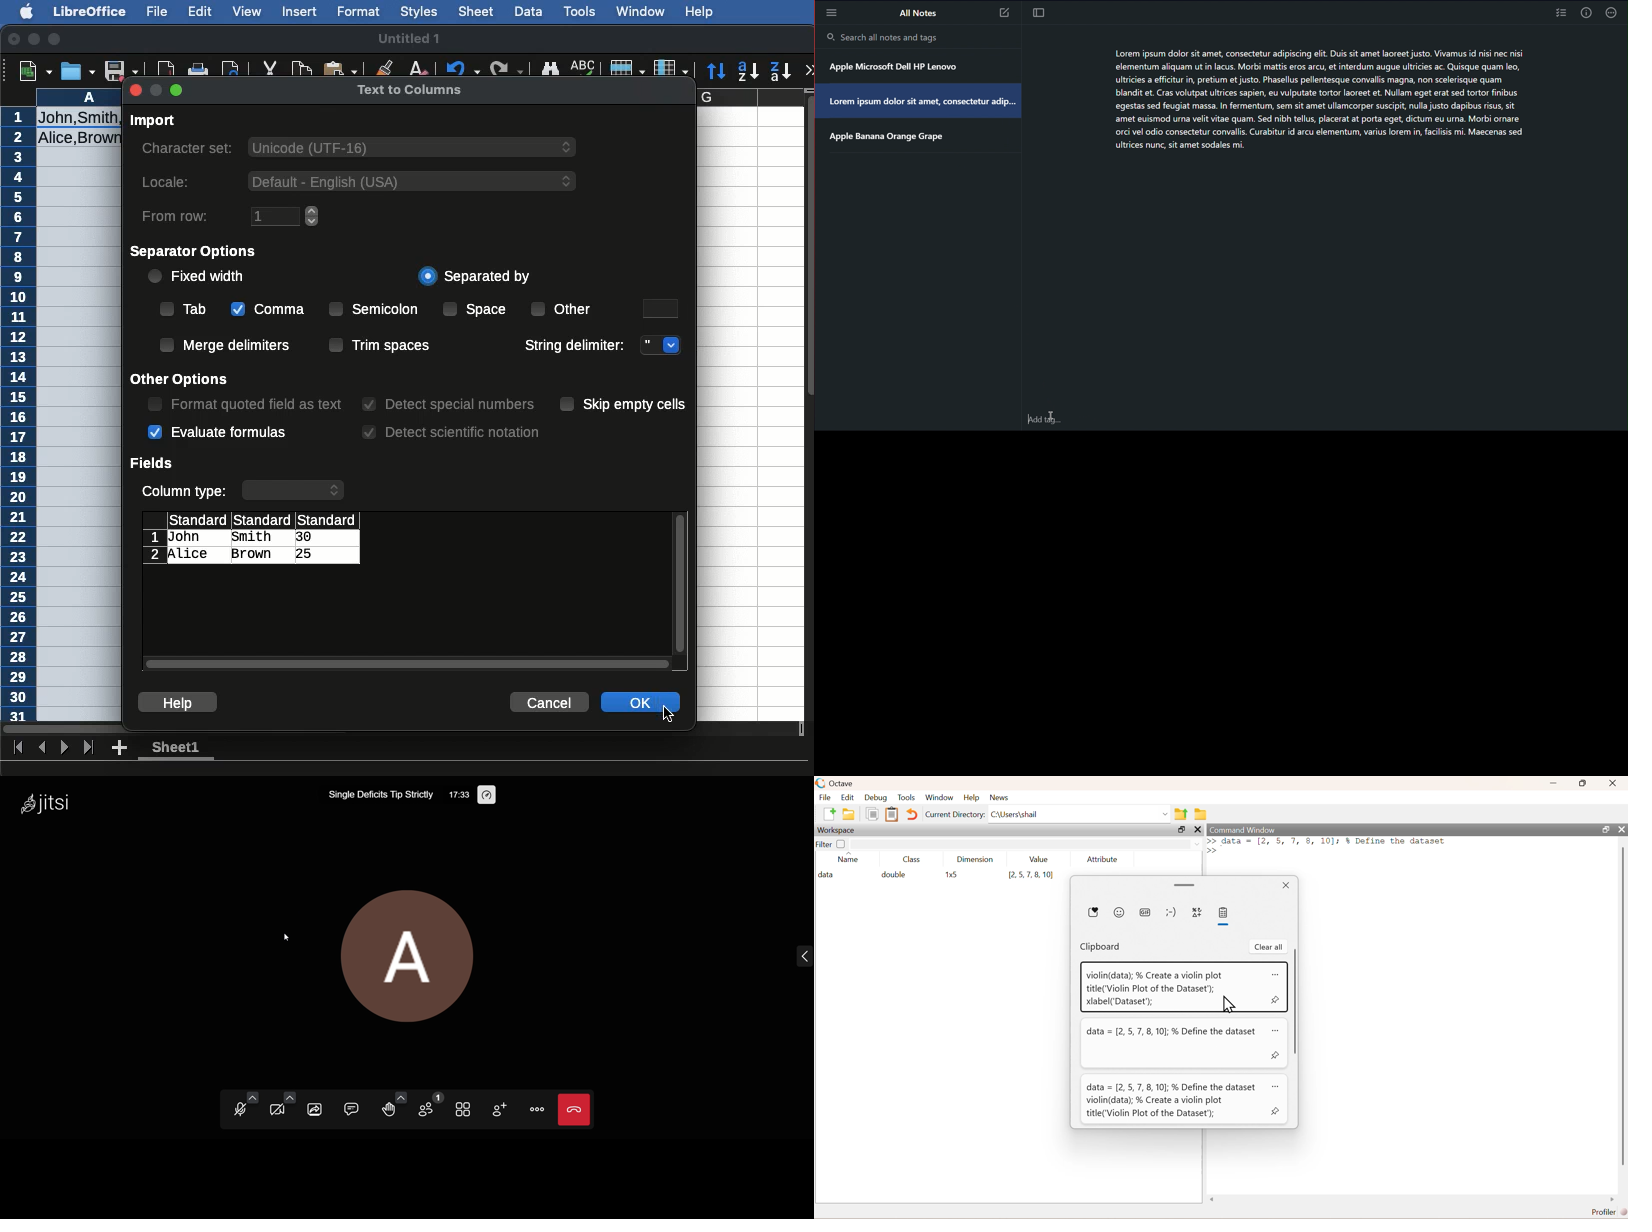  I want to click on close, so click(133, 92).